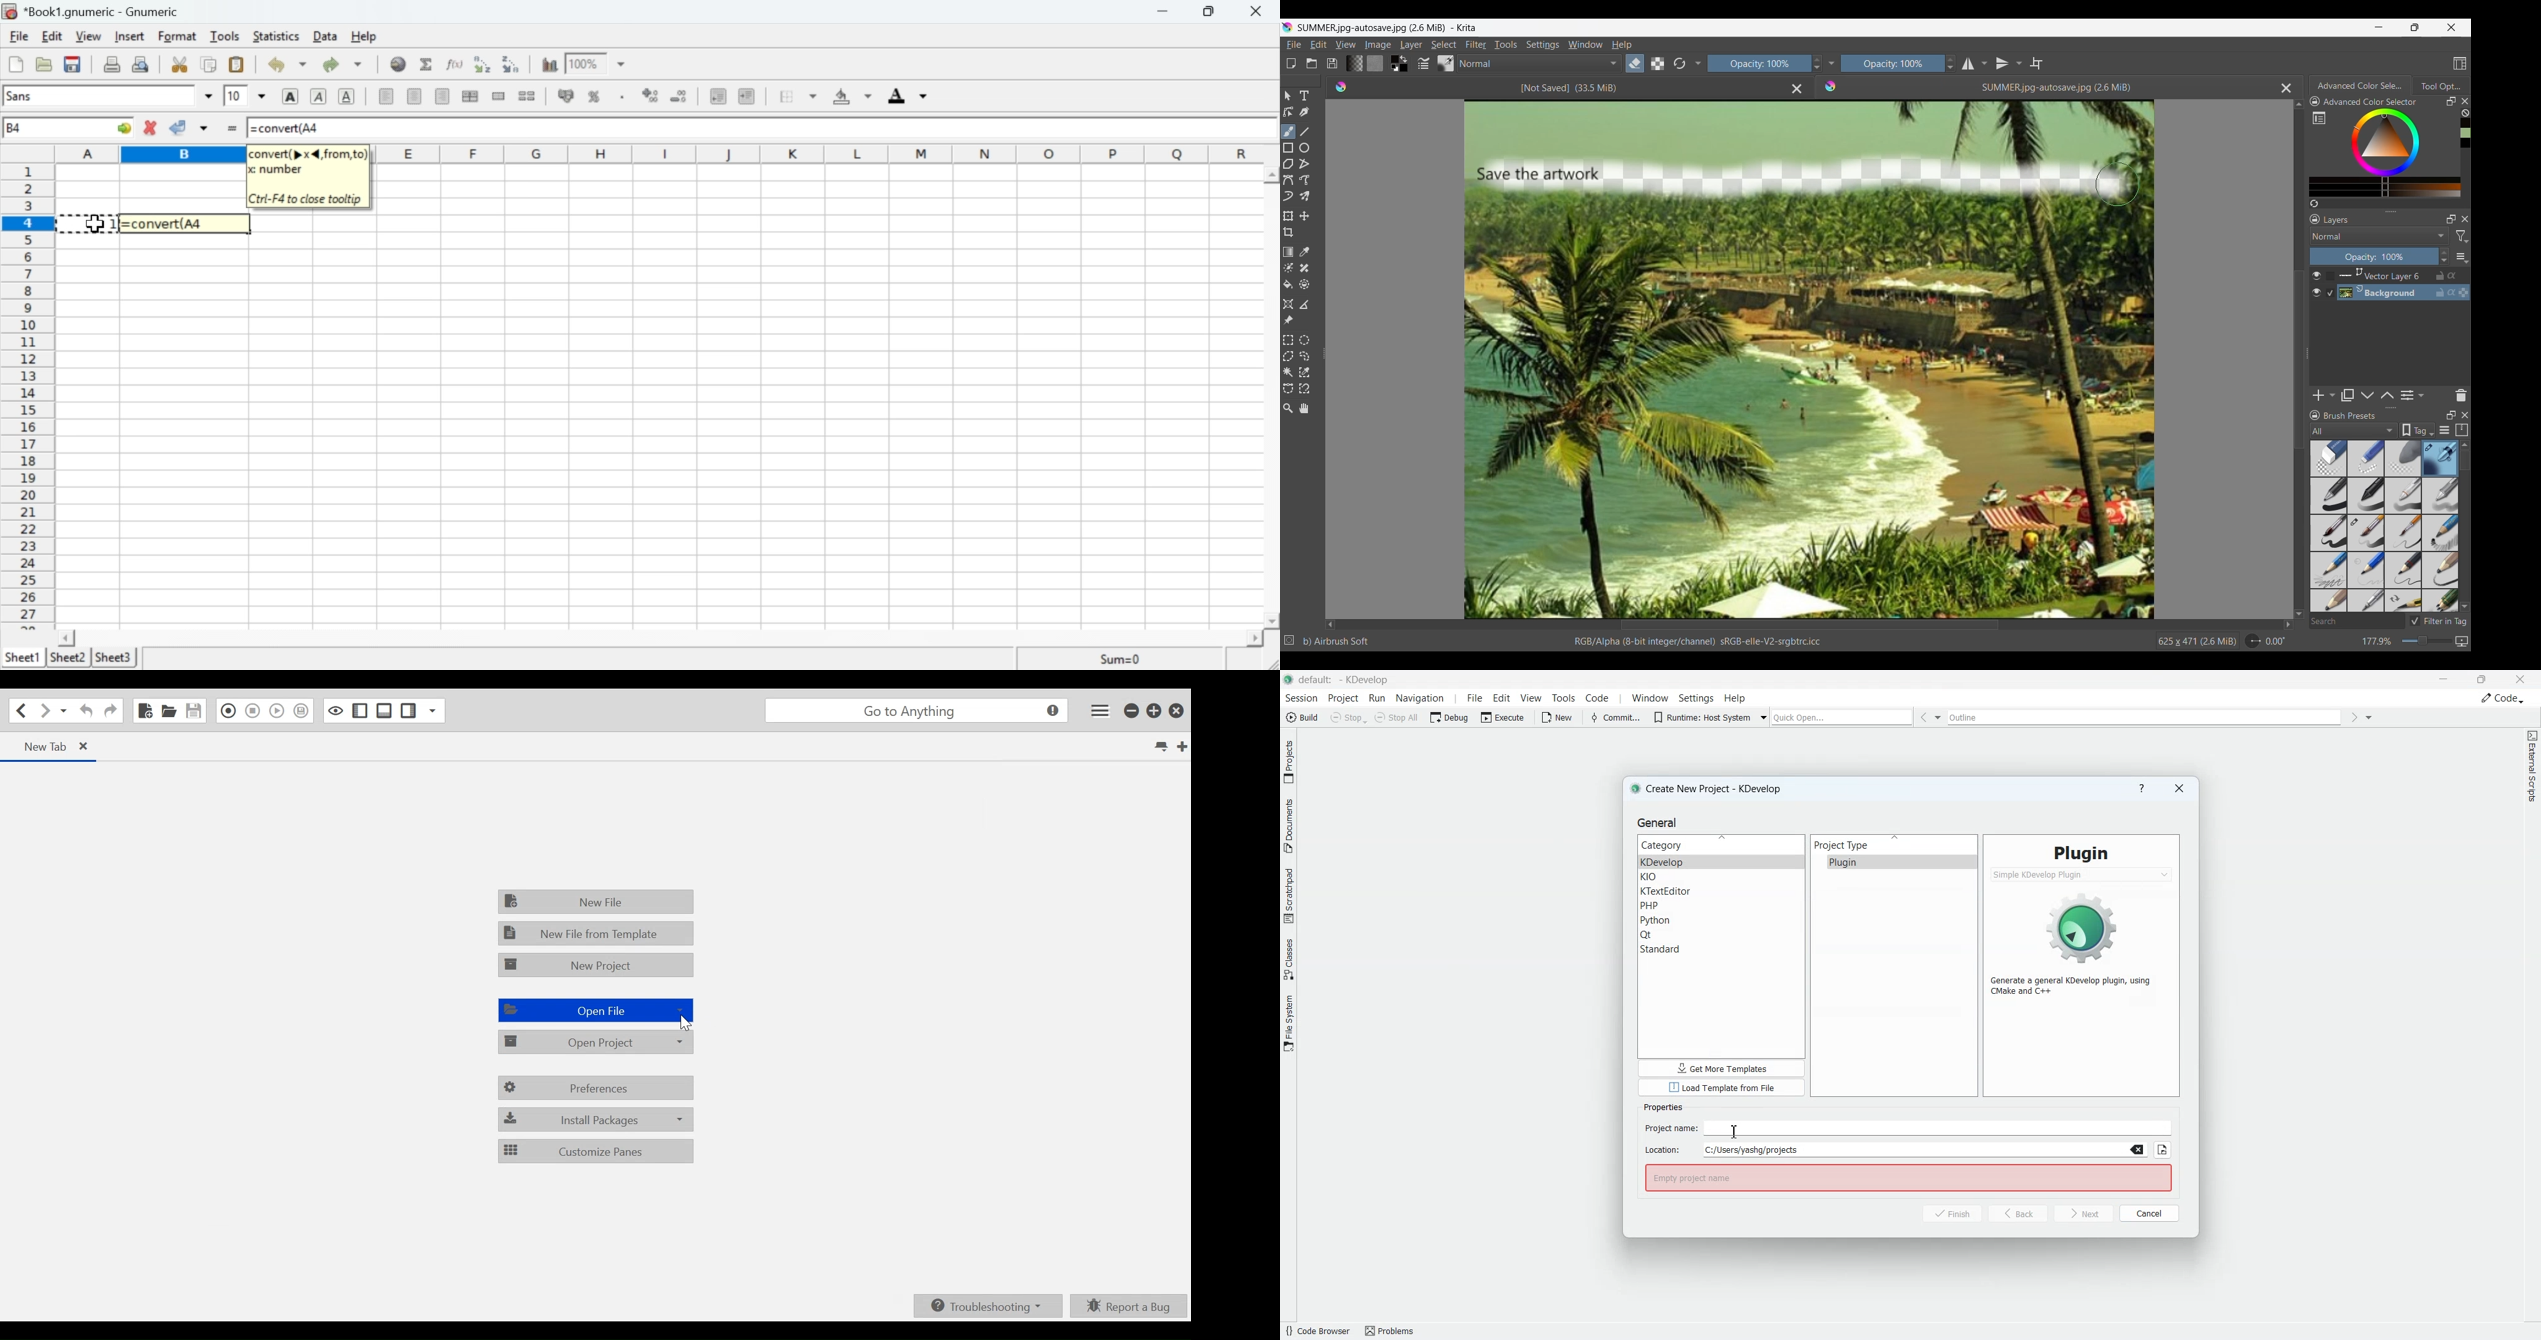 Image resolution: width=2548 pixels, height=1344 pixels. What do you see at coordinates (247, 96) in the screenshot?
I see `Font Size` at bounding box center [247, 96].